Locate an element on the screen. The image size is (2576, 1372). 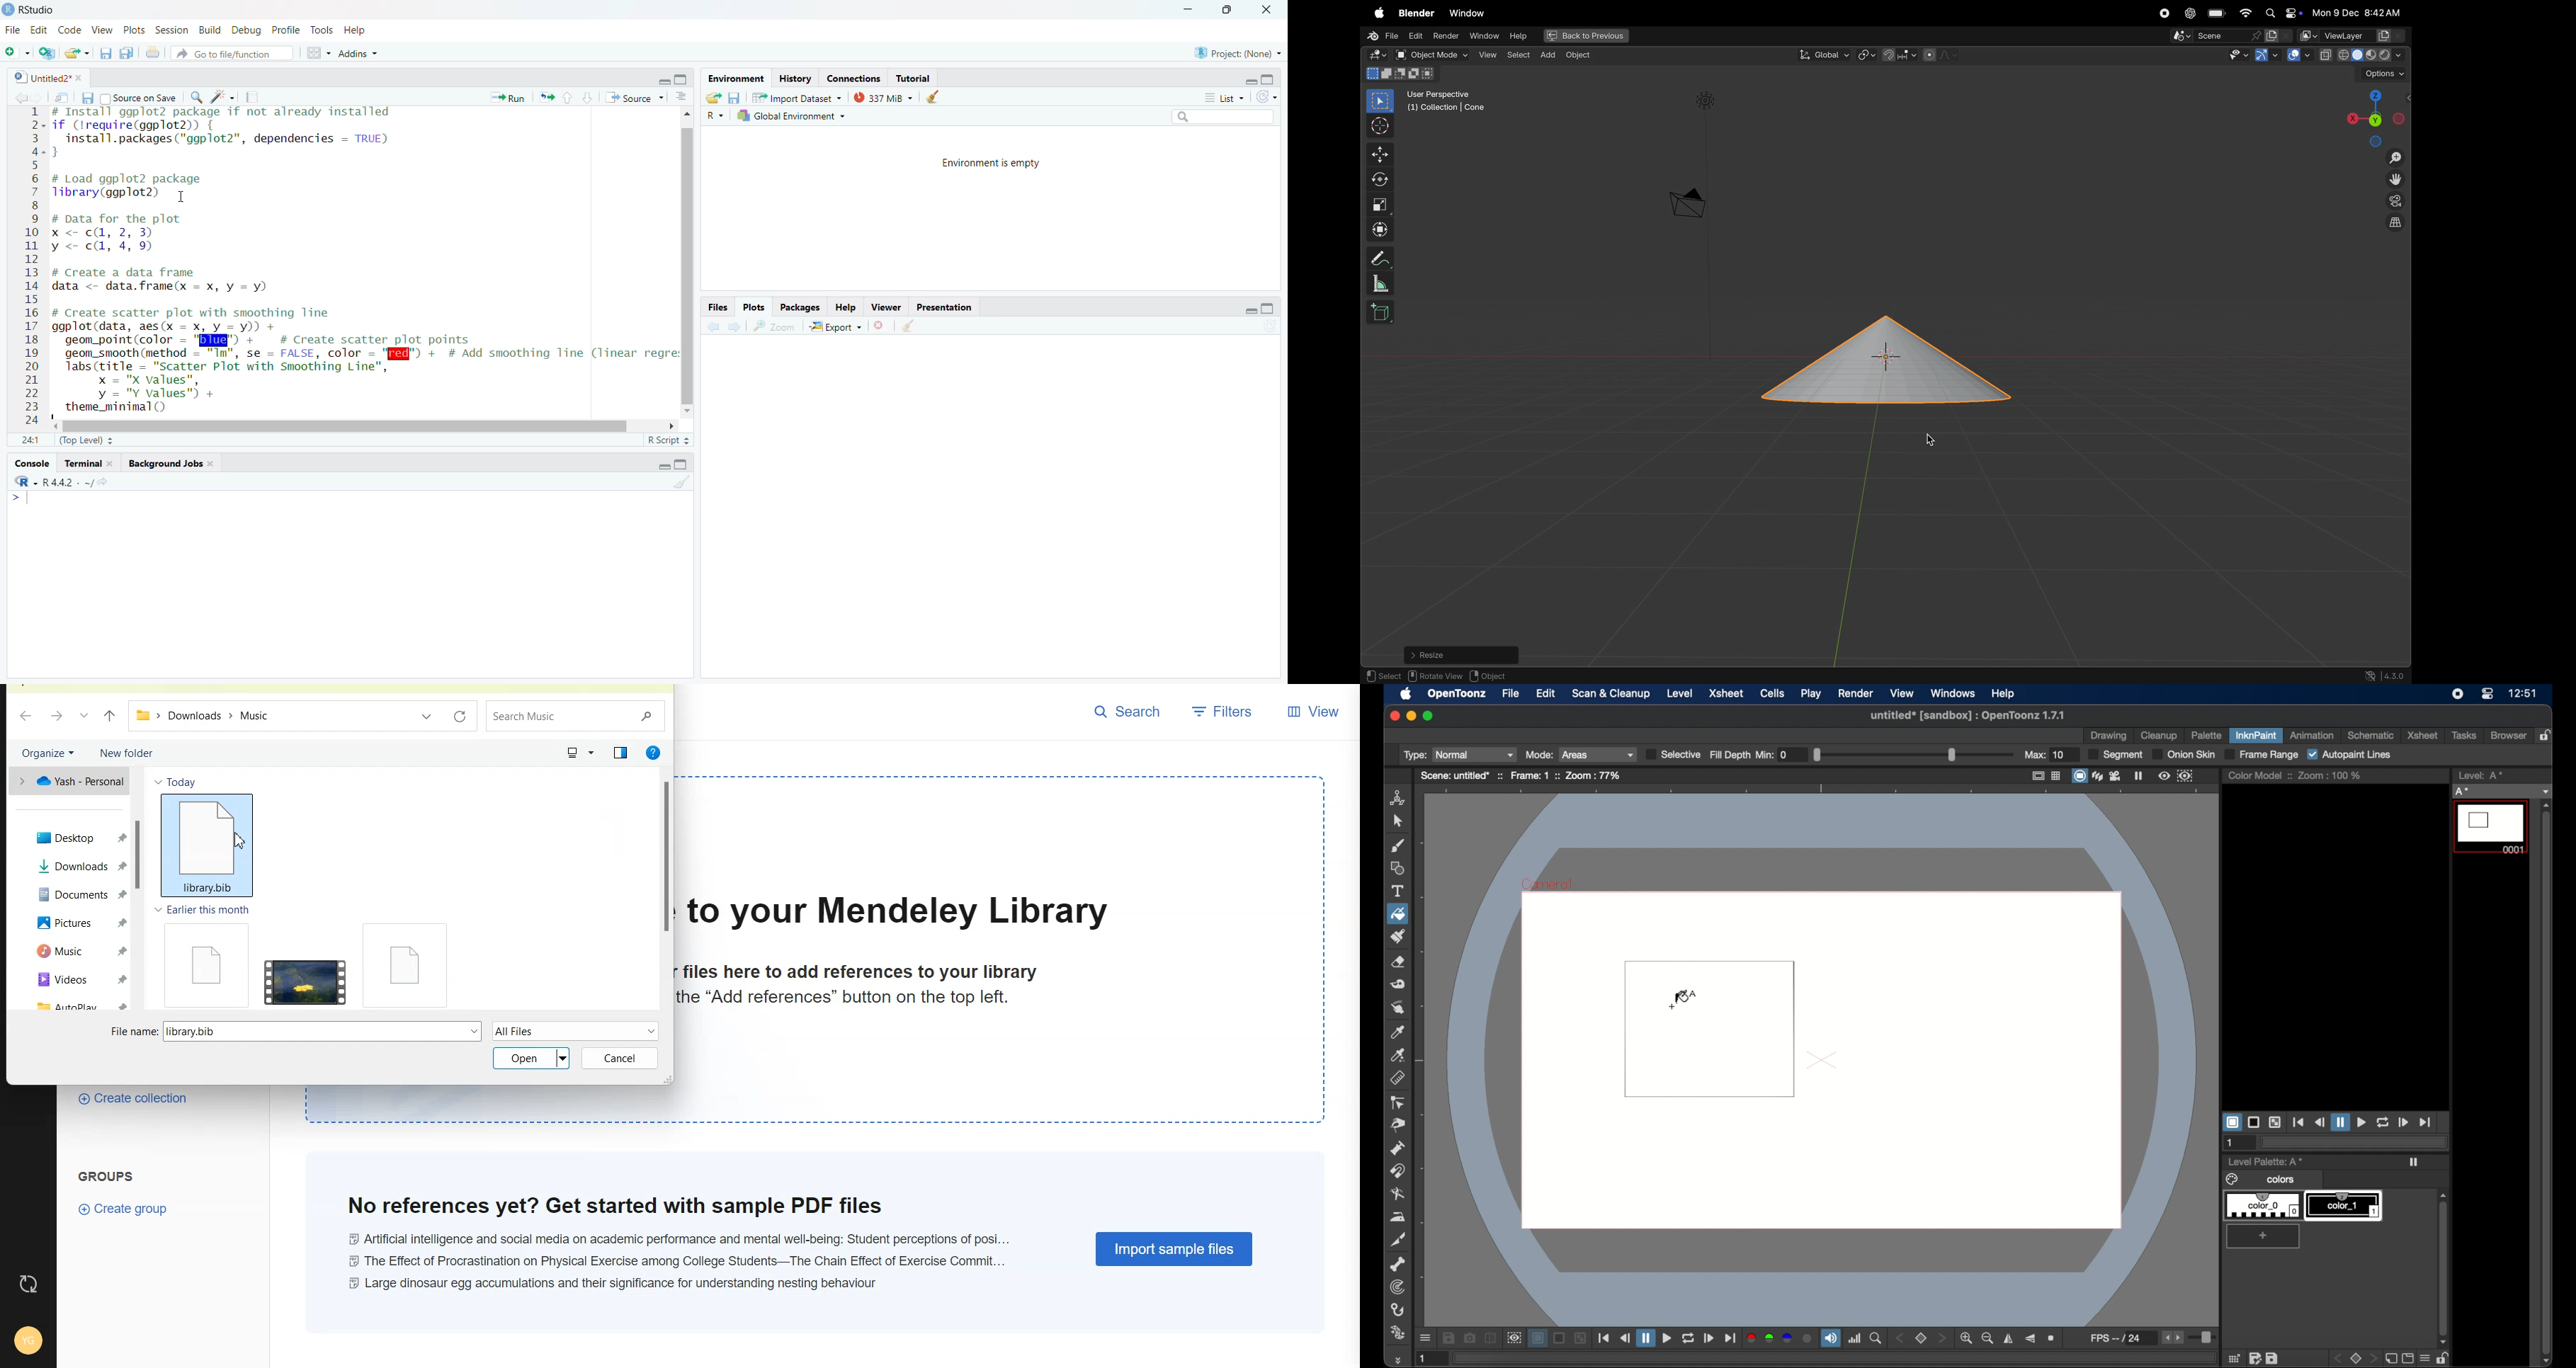
go forward is located at coordinates (736, 327).